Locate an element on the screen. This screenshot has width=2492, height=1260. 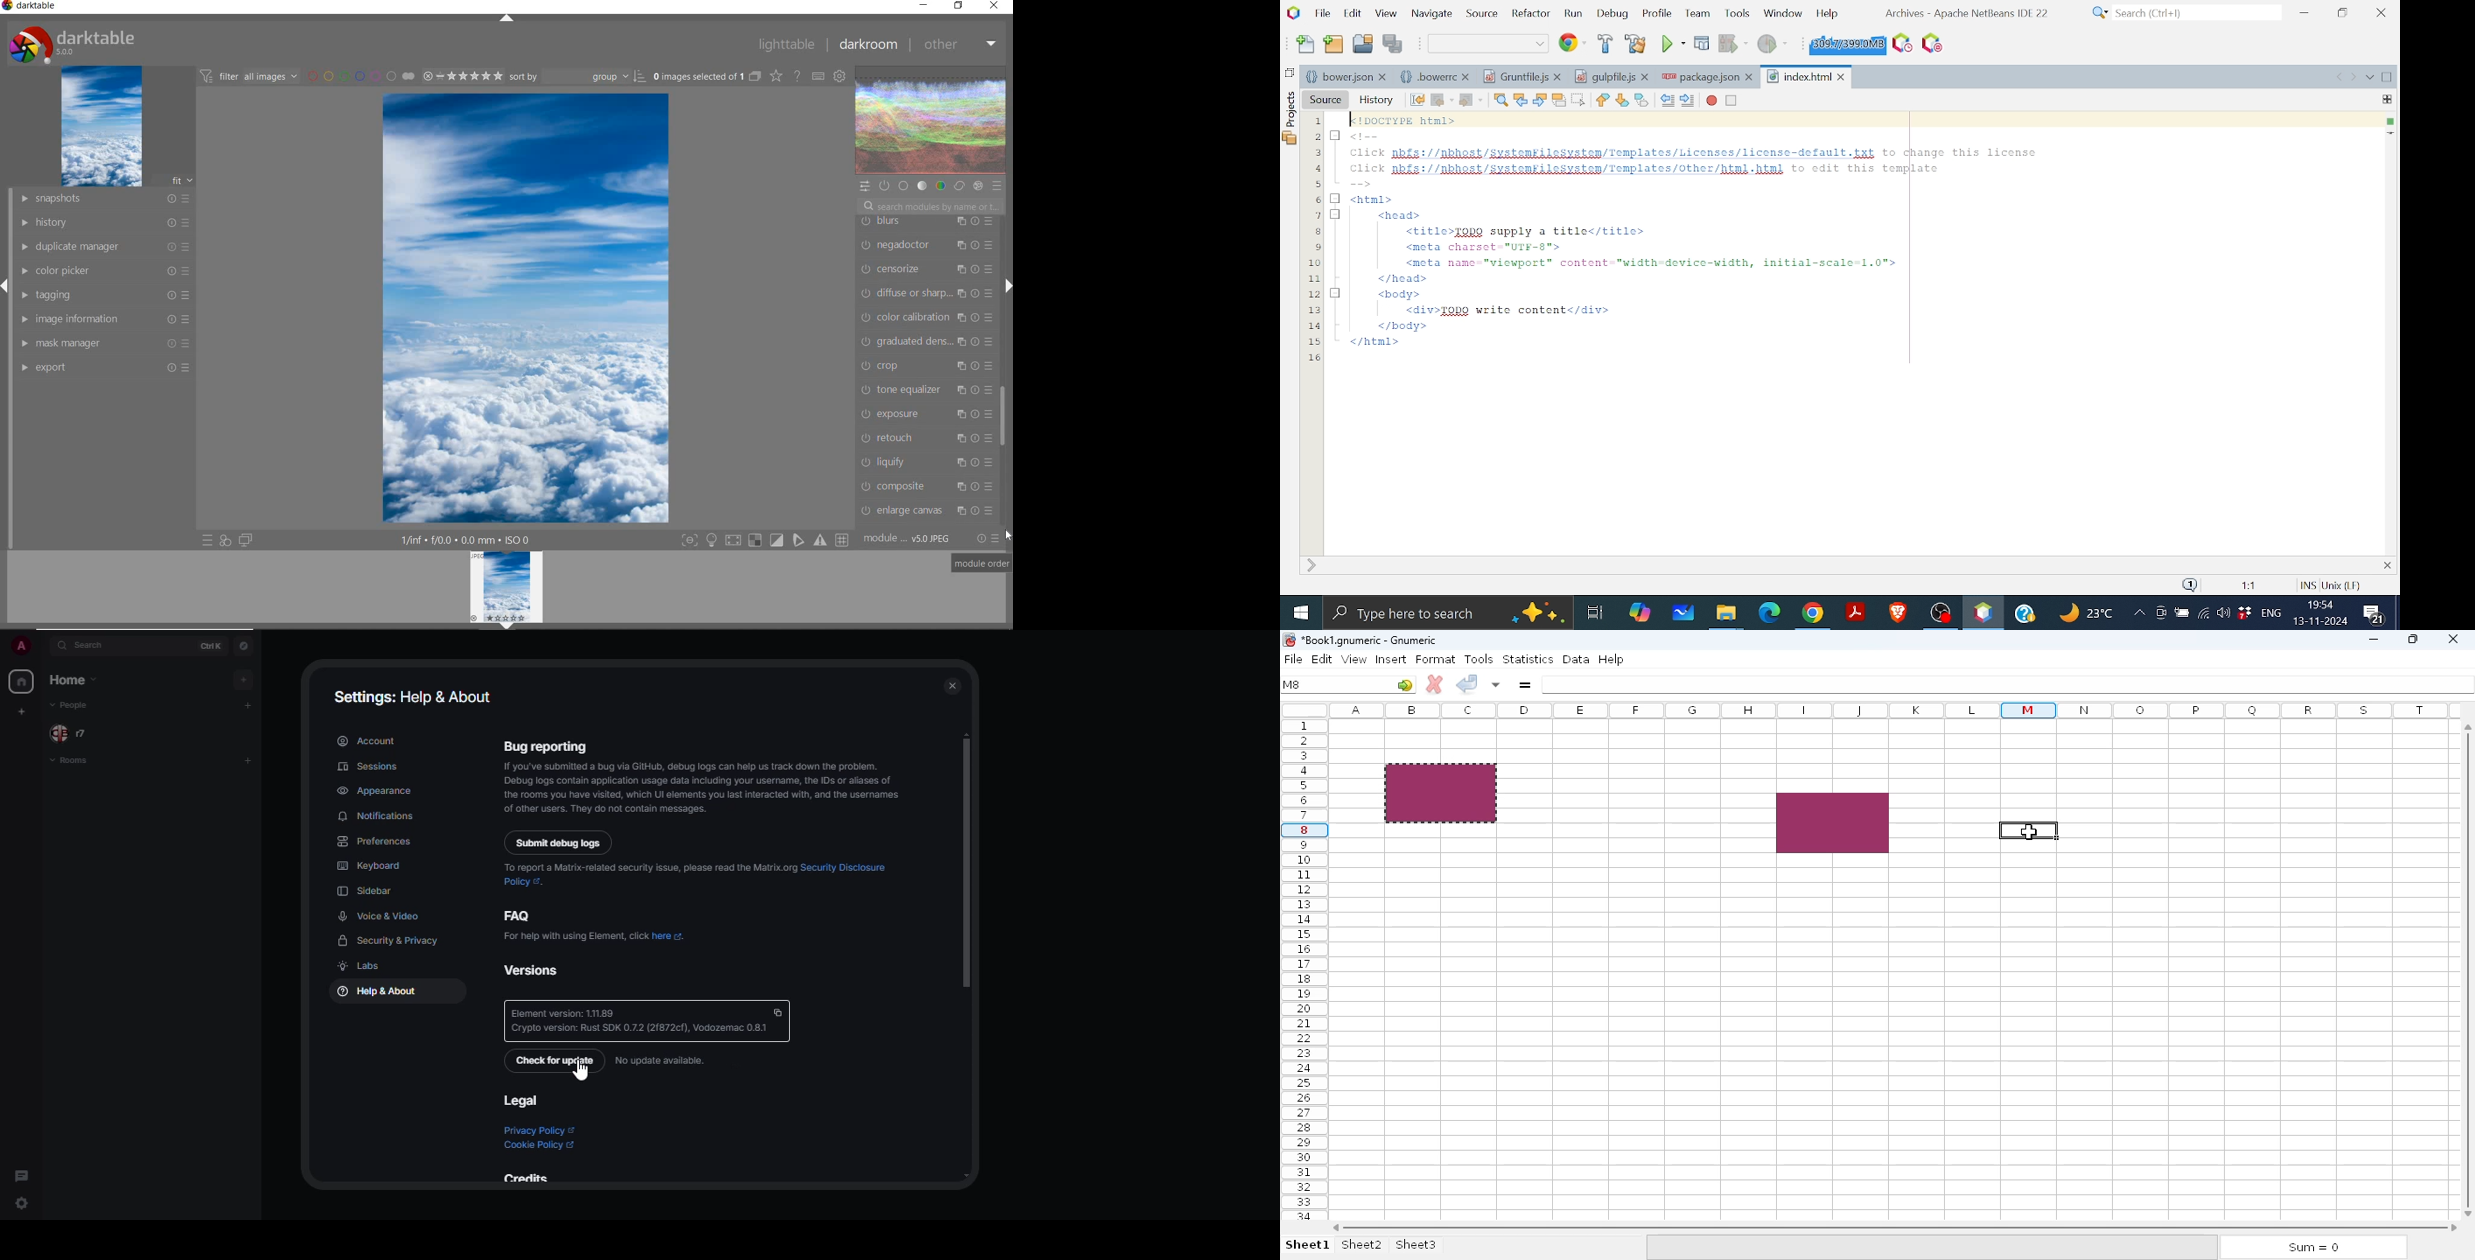
settings: help & about is located at coordinates (416, 695).